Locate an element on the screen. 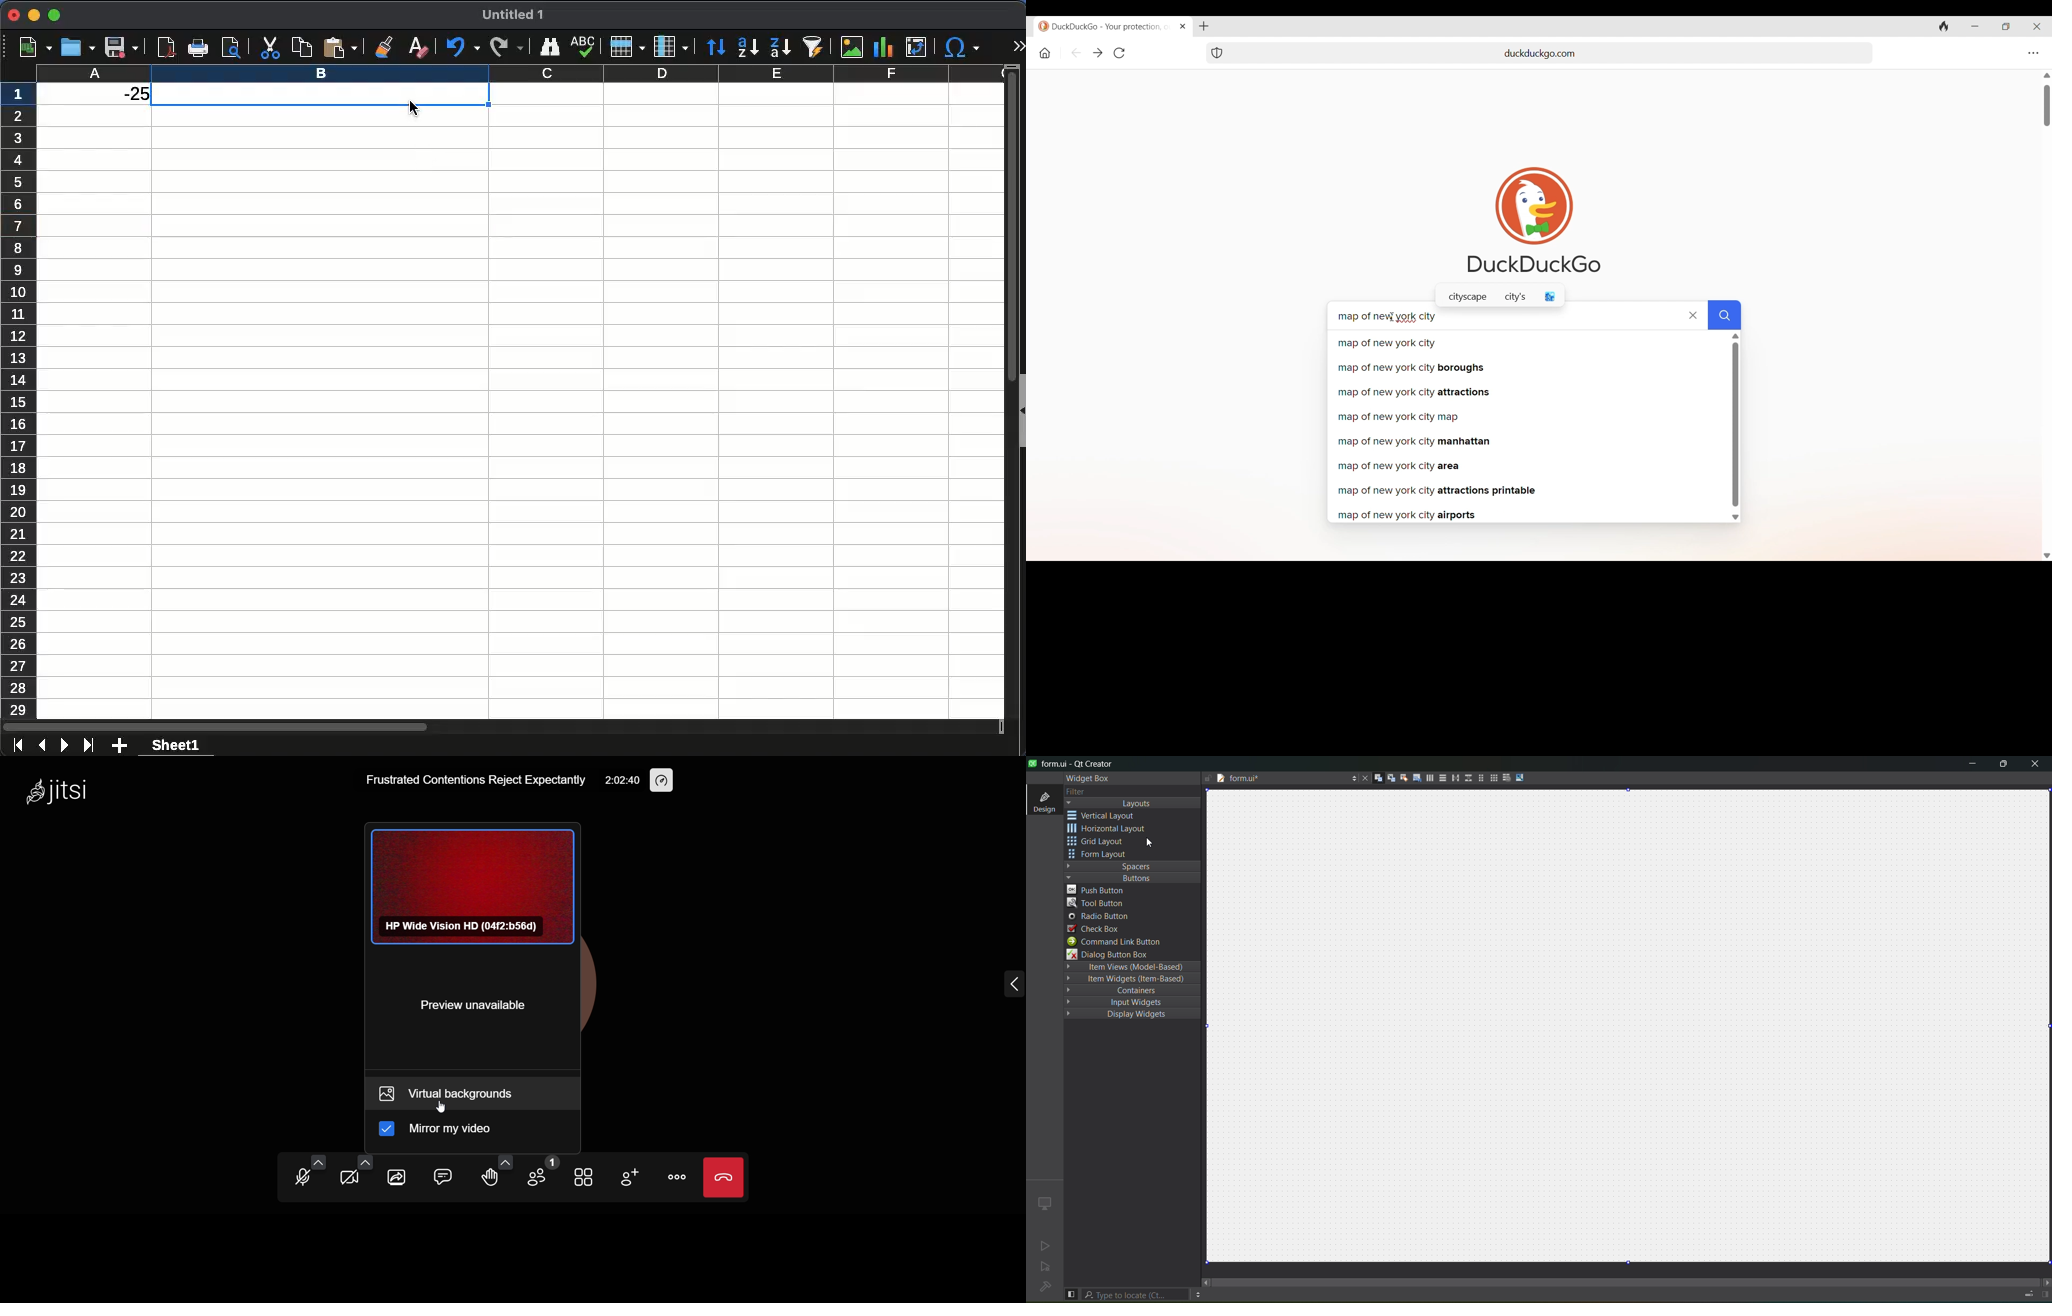 The height and width of the screenshot is (1316, 2072). paste is located at coordinates (300, 47).